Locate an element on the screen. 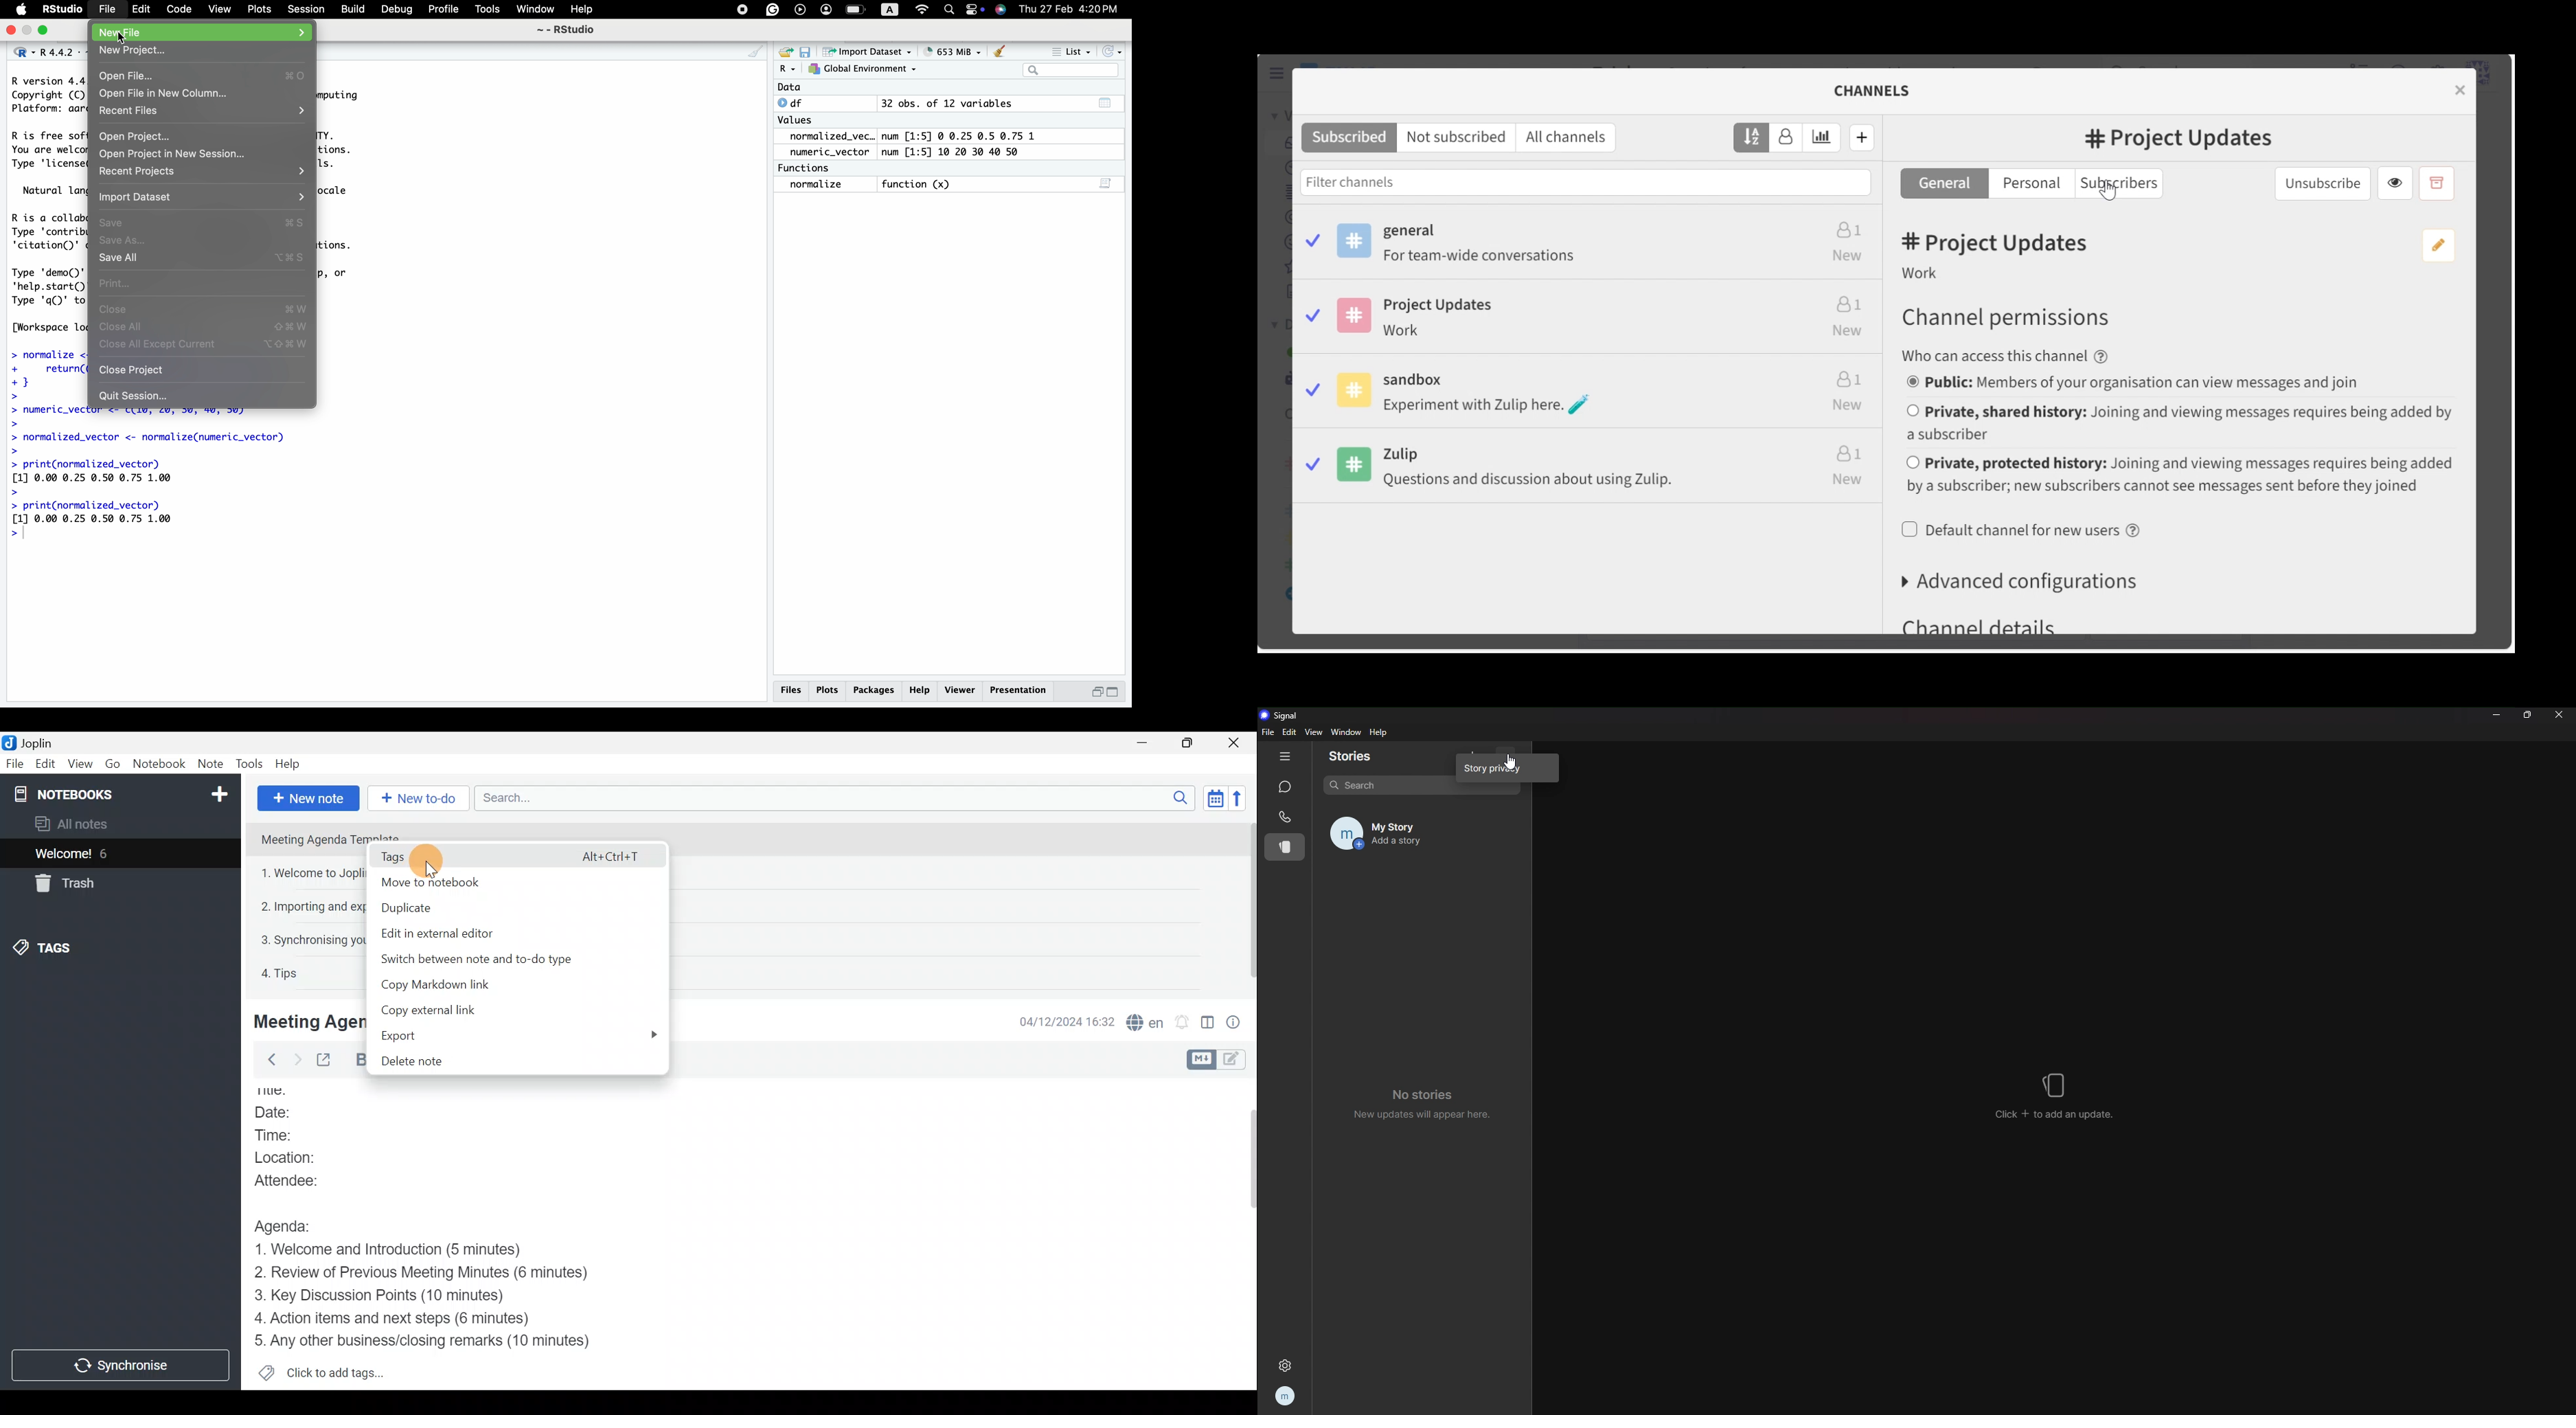  Edit Channel name and description is located at coordinates (2440, 245).